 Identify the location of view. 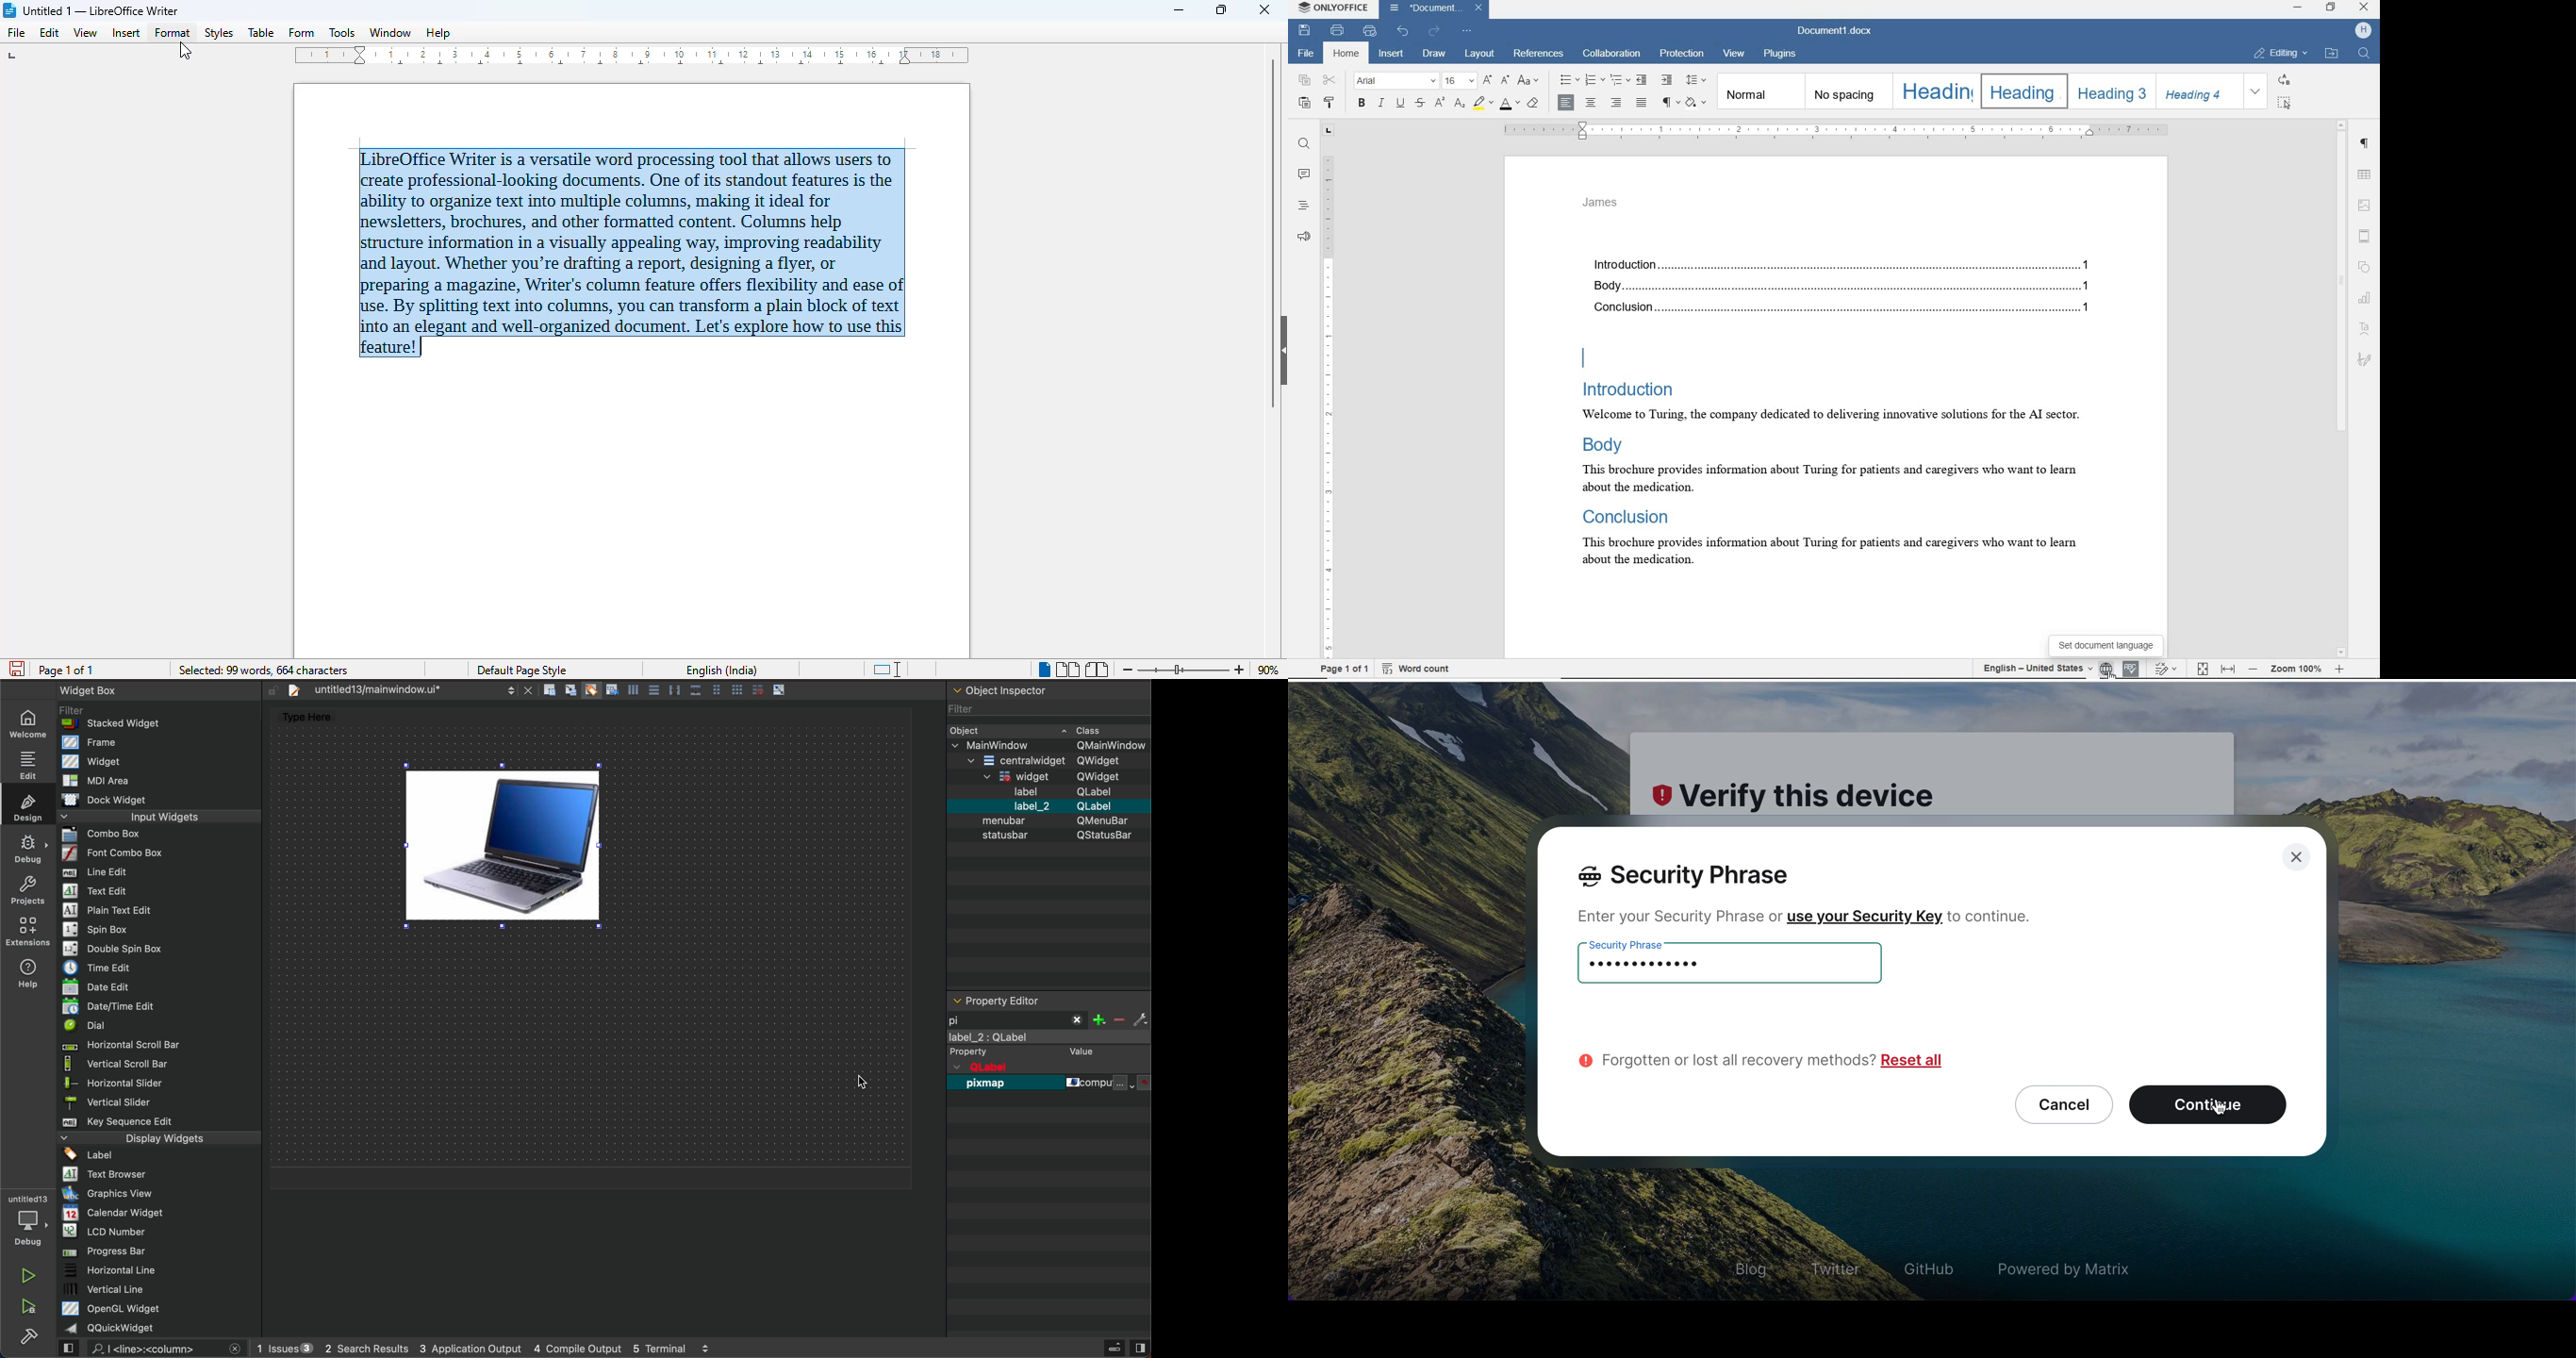
(1736, 55).